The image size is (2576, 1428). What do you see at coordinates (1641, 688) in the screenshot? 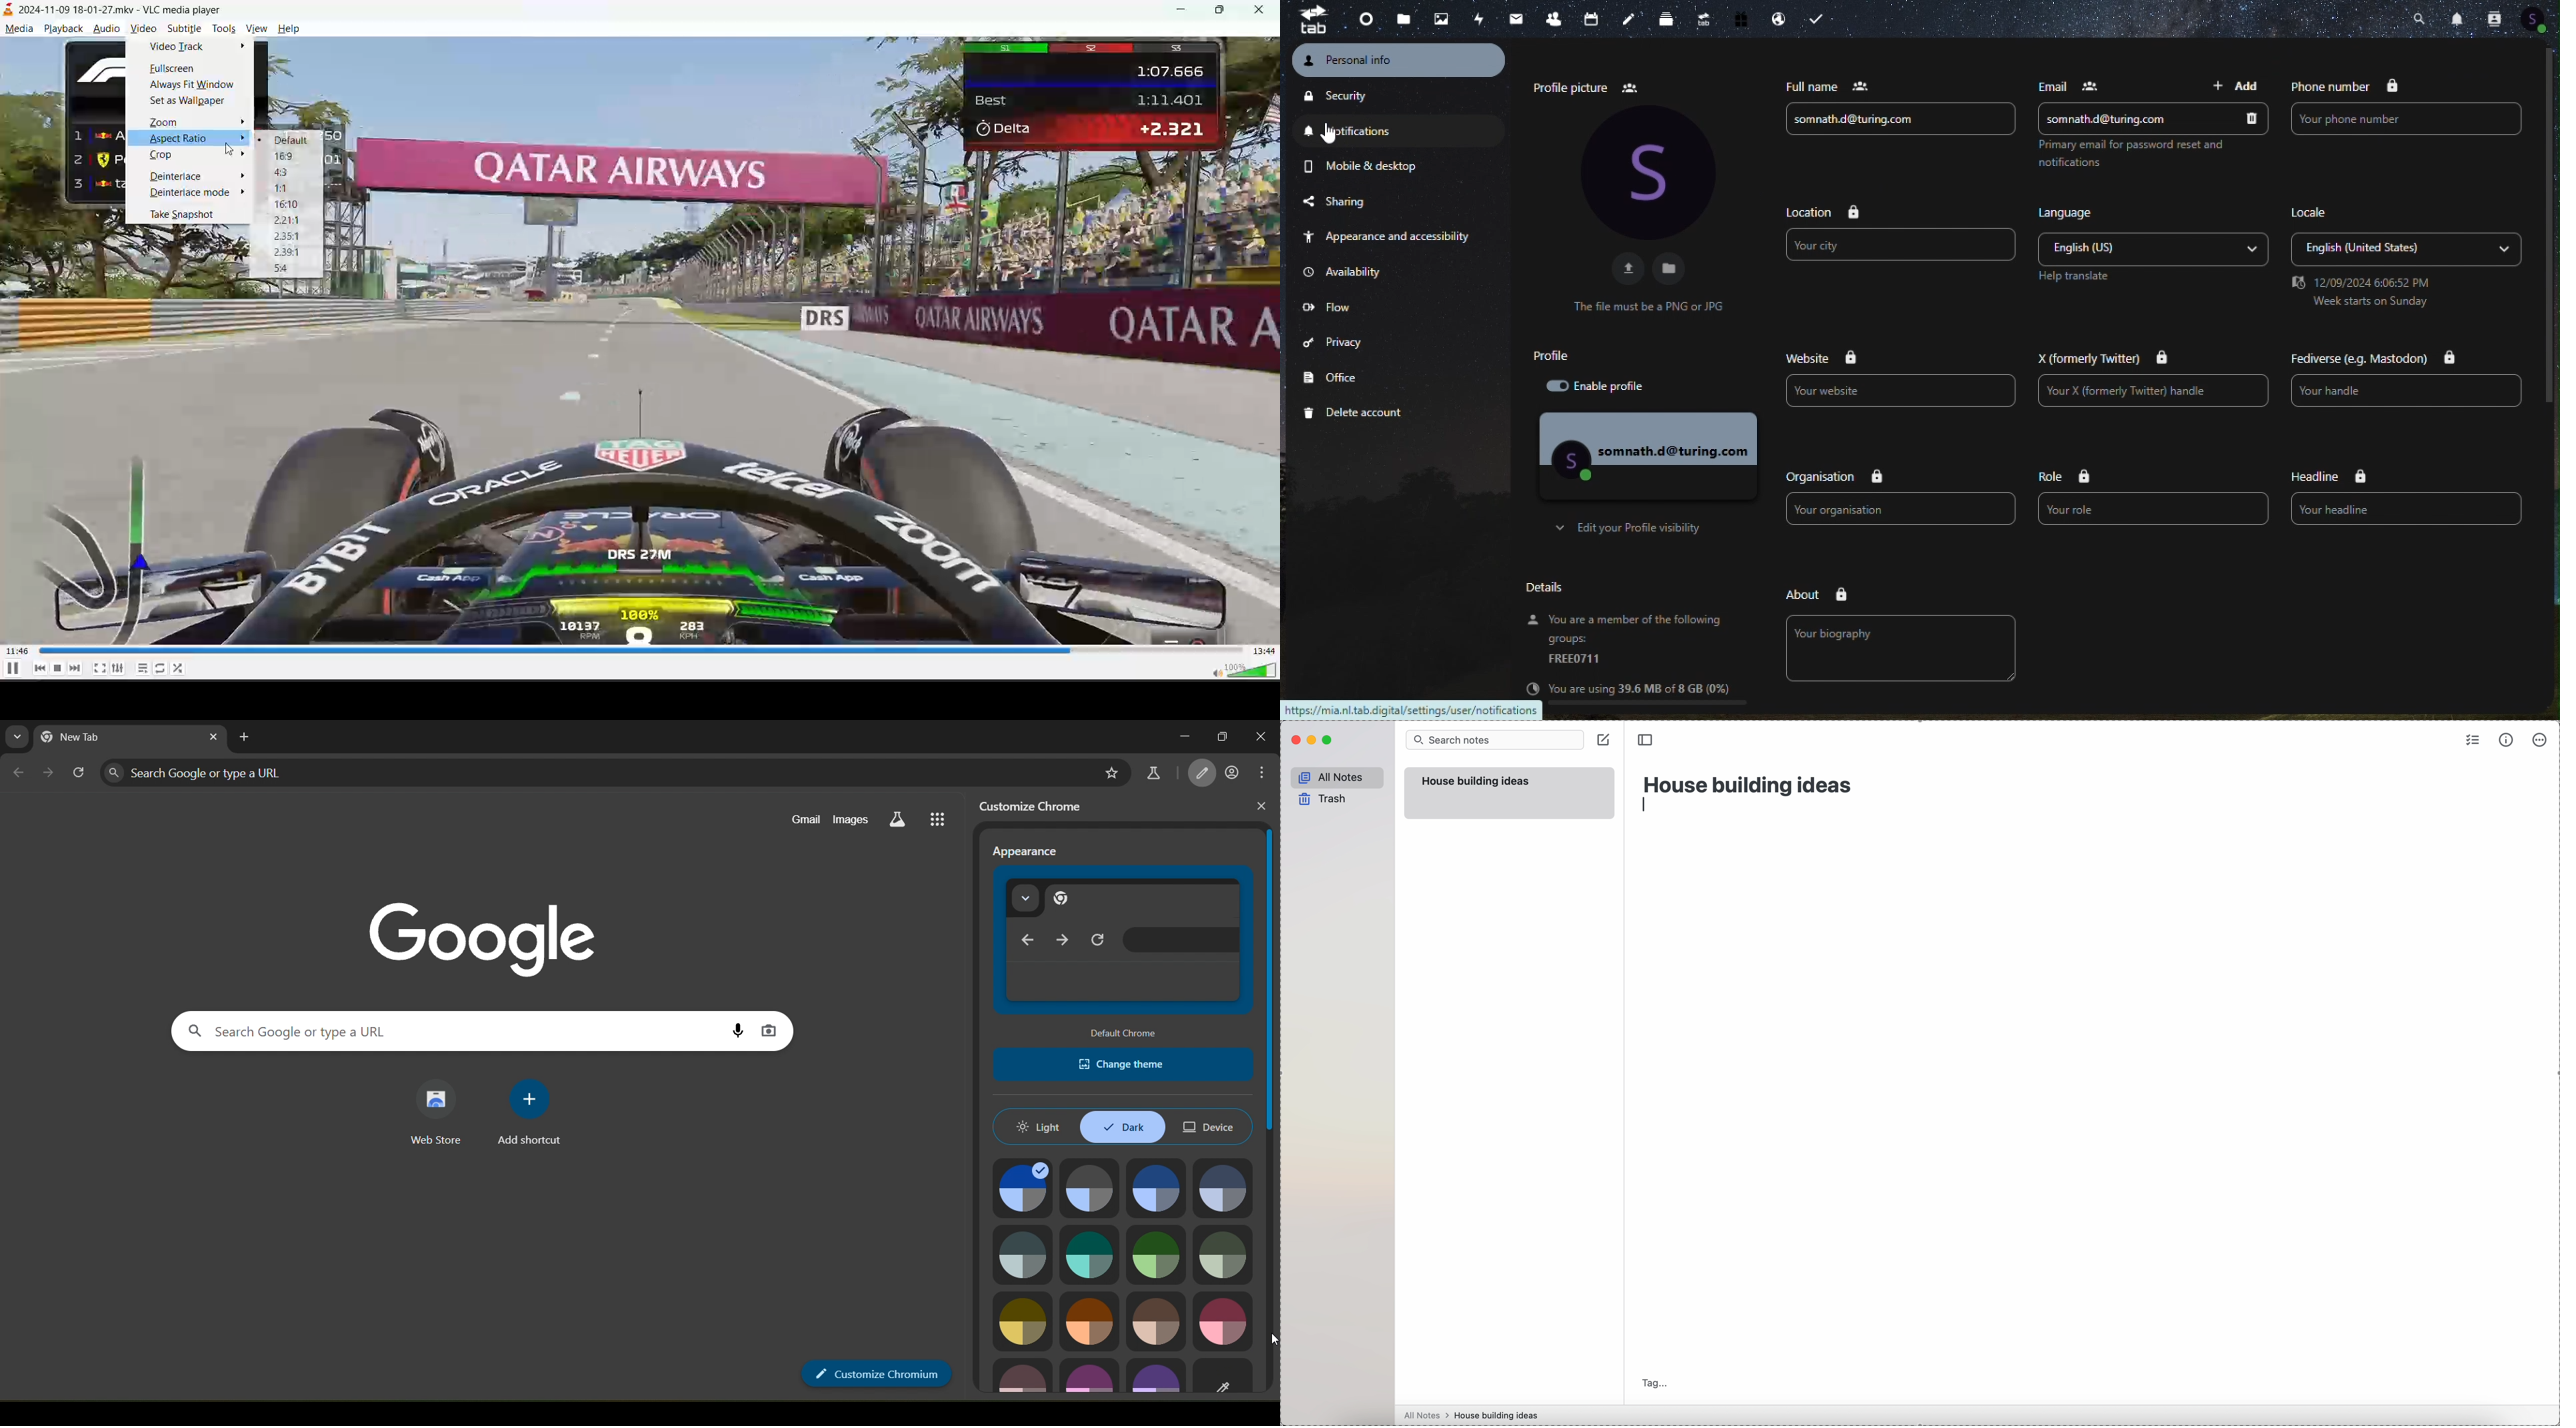
I see `storage` at bounding box center [1641, 688].